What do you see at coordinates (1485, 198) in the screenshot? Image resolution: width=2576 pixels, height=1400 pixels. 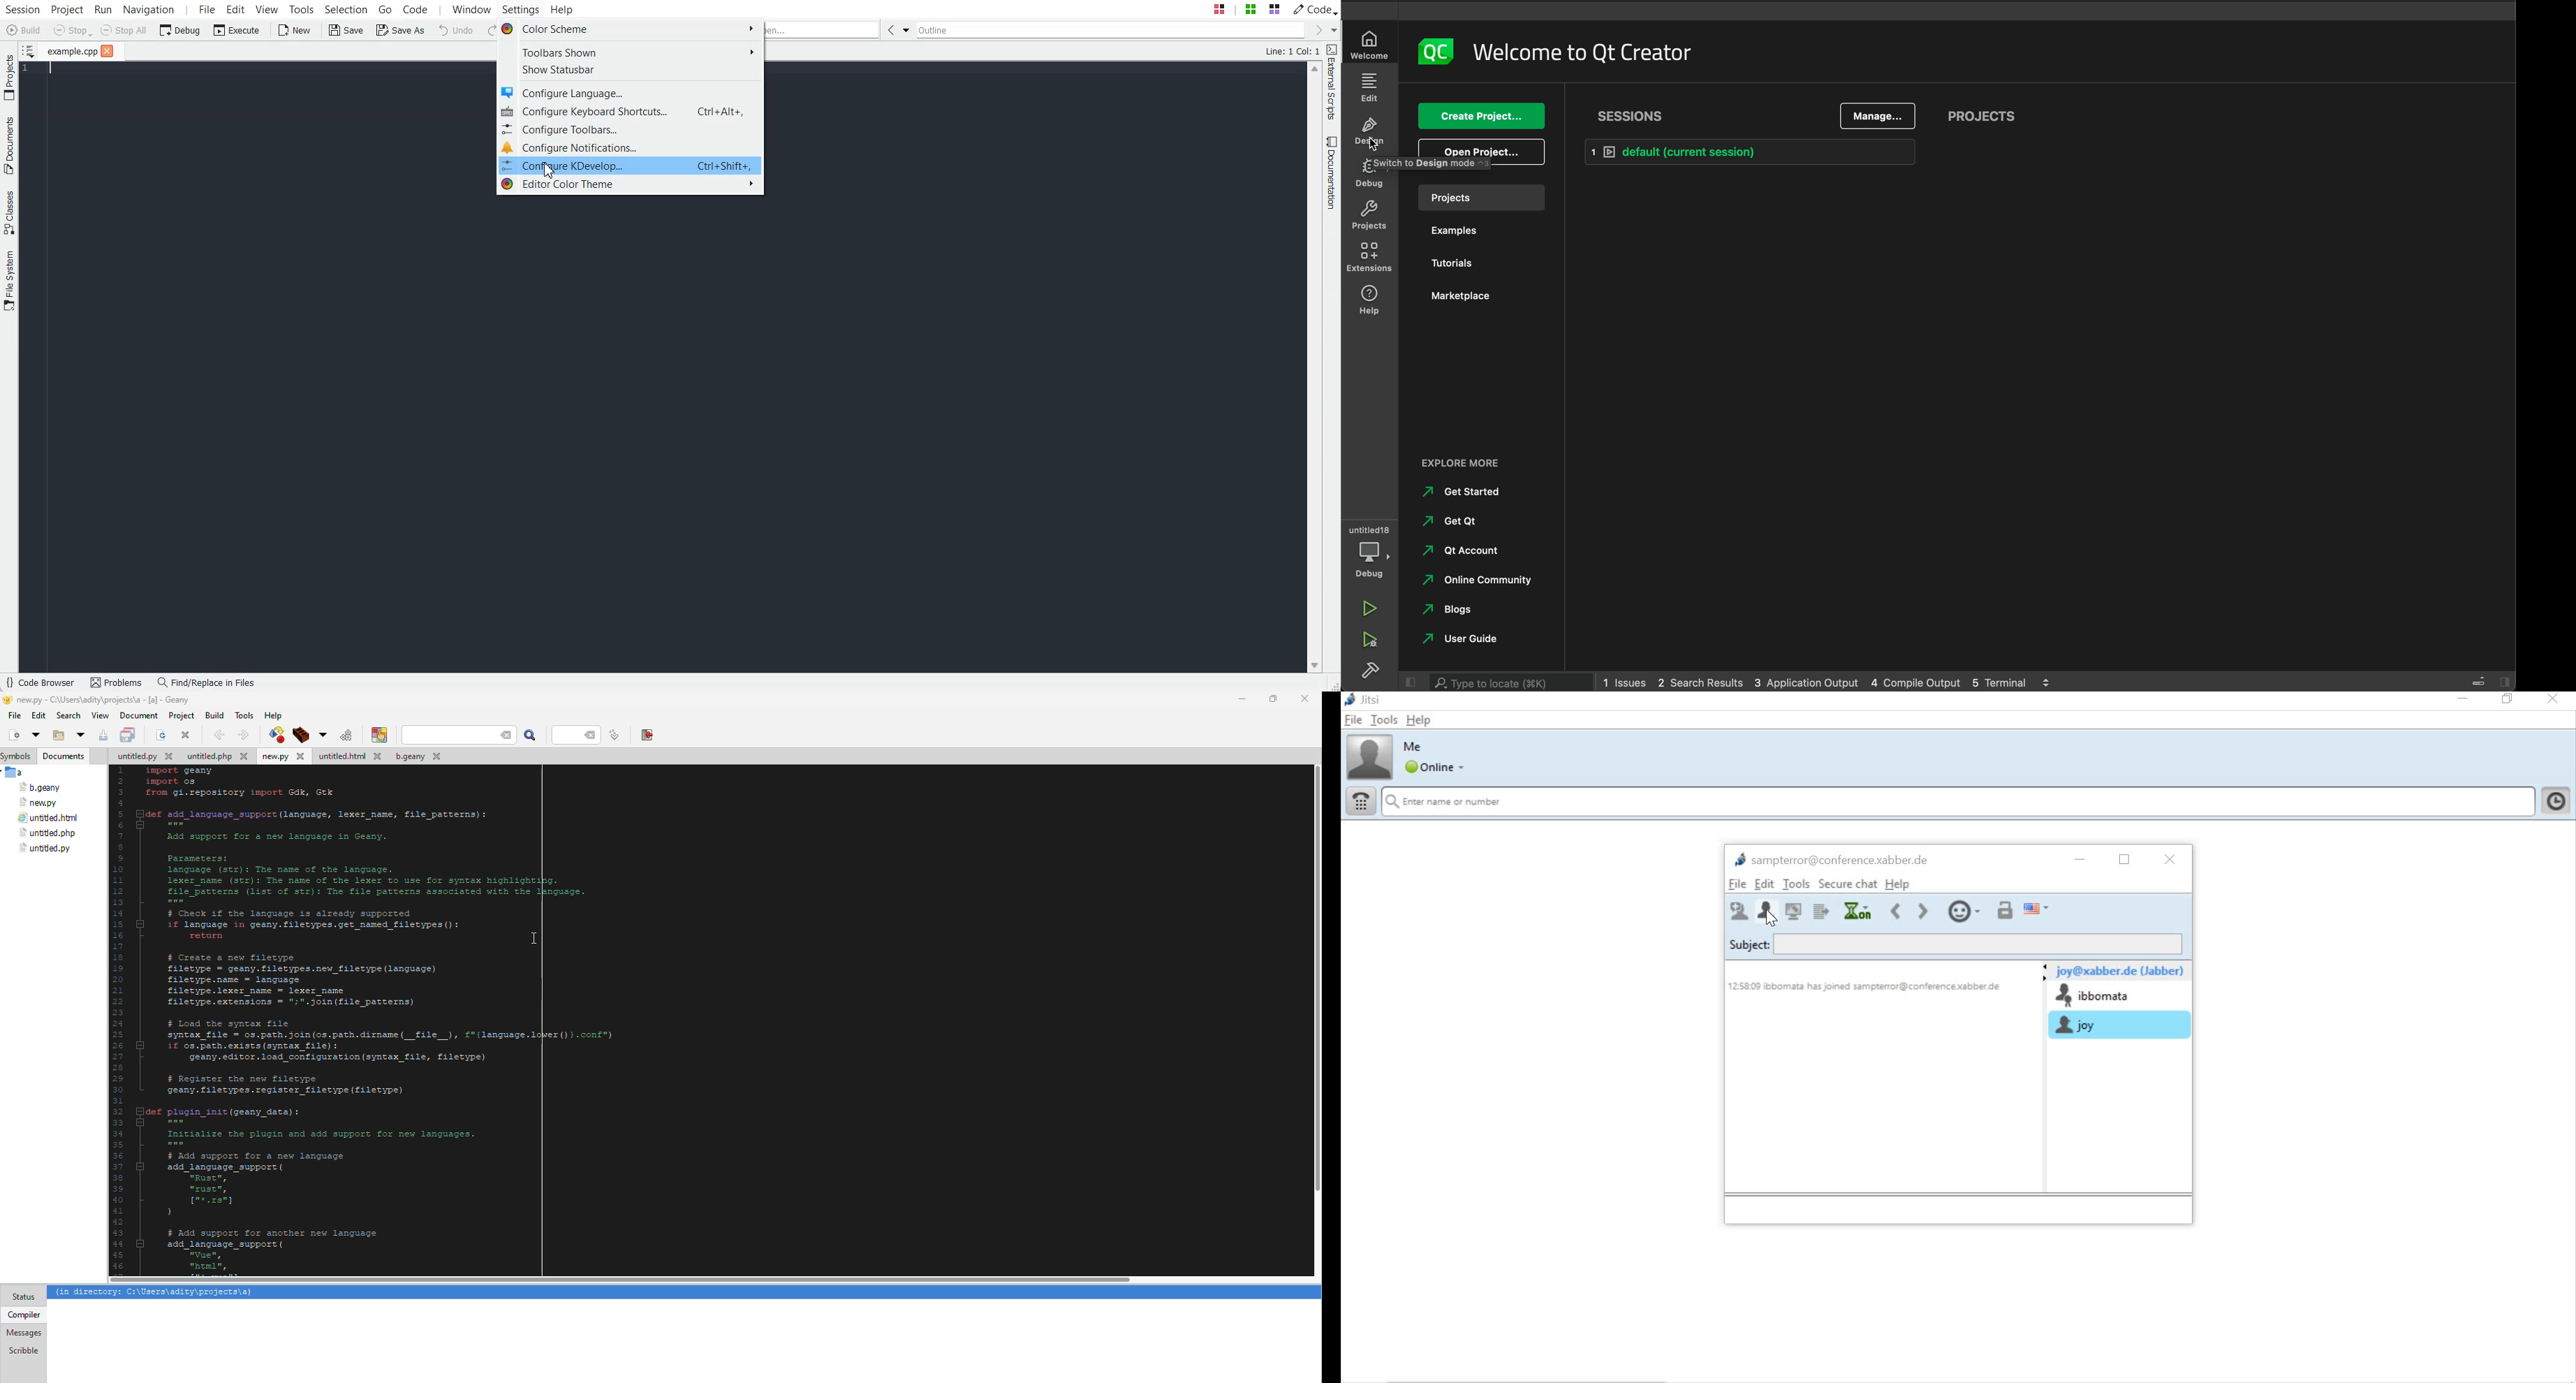 I see `projects` at bounding box center [1485, 198].